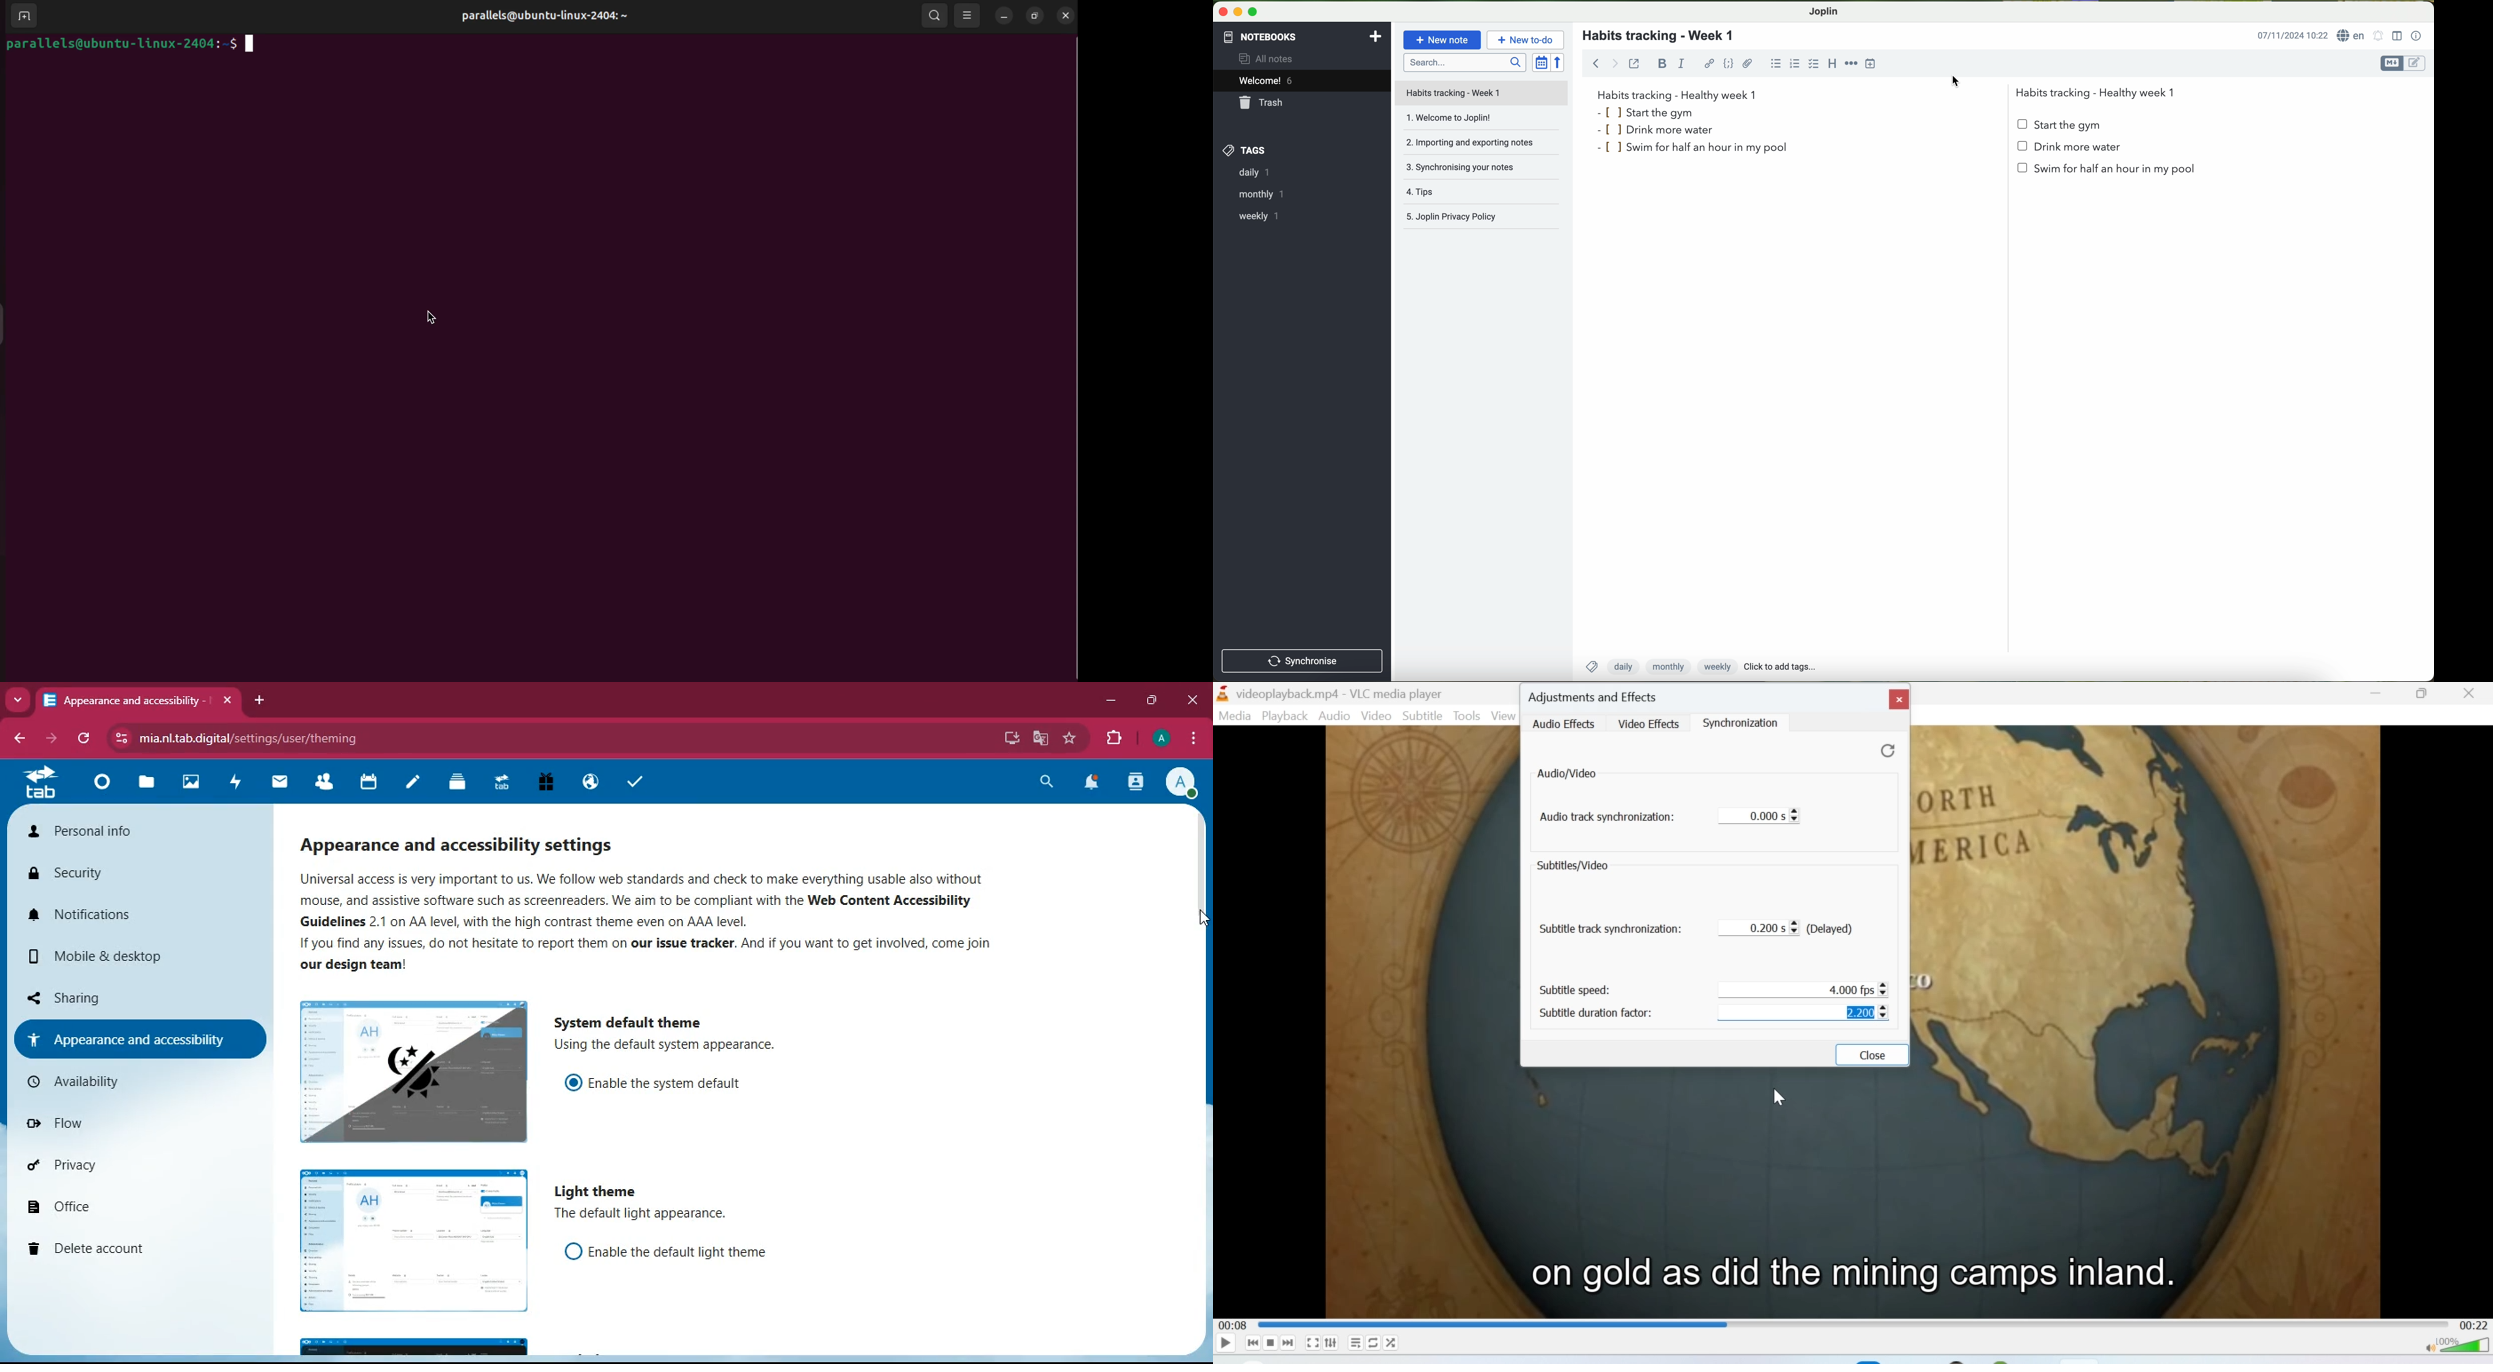  Describe the element at coordinates (1198, 925) in the screenshot. I see `Cursor` at that location.